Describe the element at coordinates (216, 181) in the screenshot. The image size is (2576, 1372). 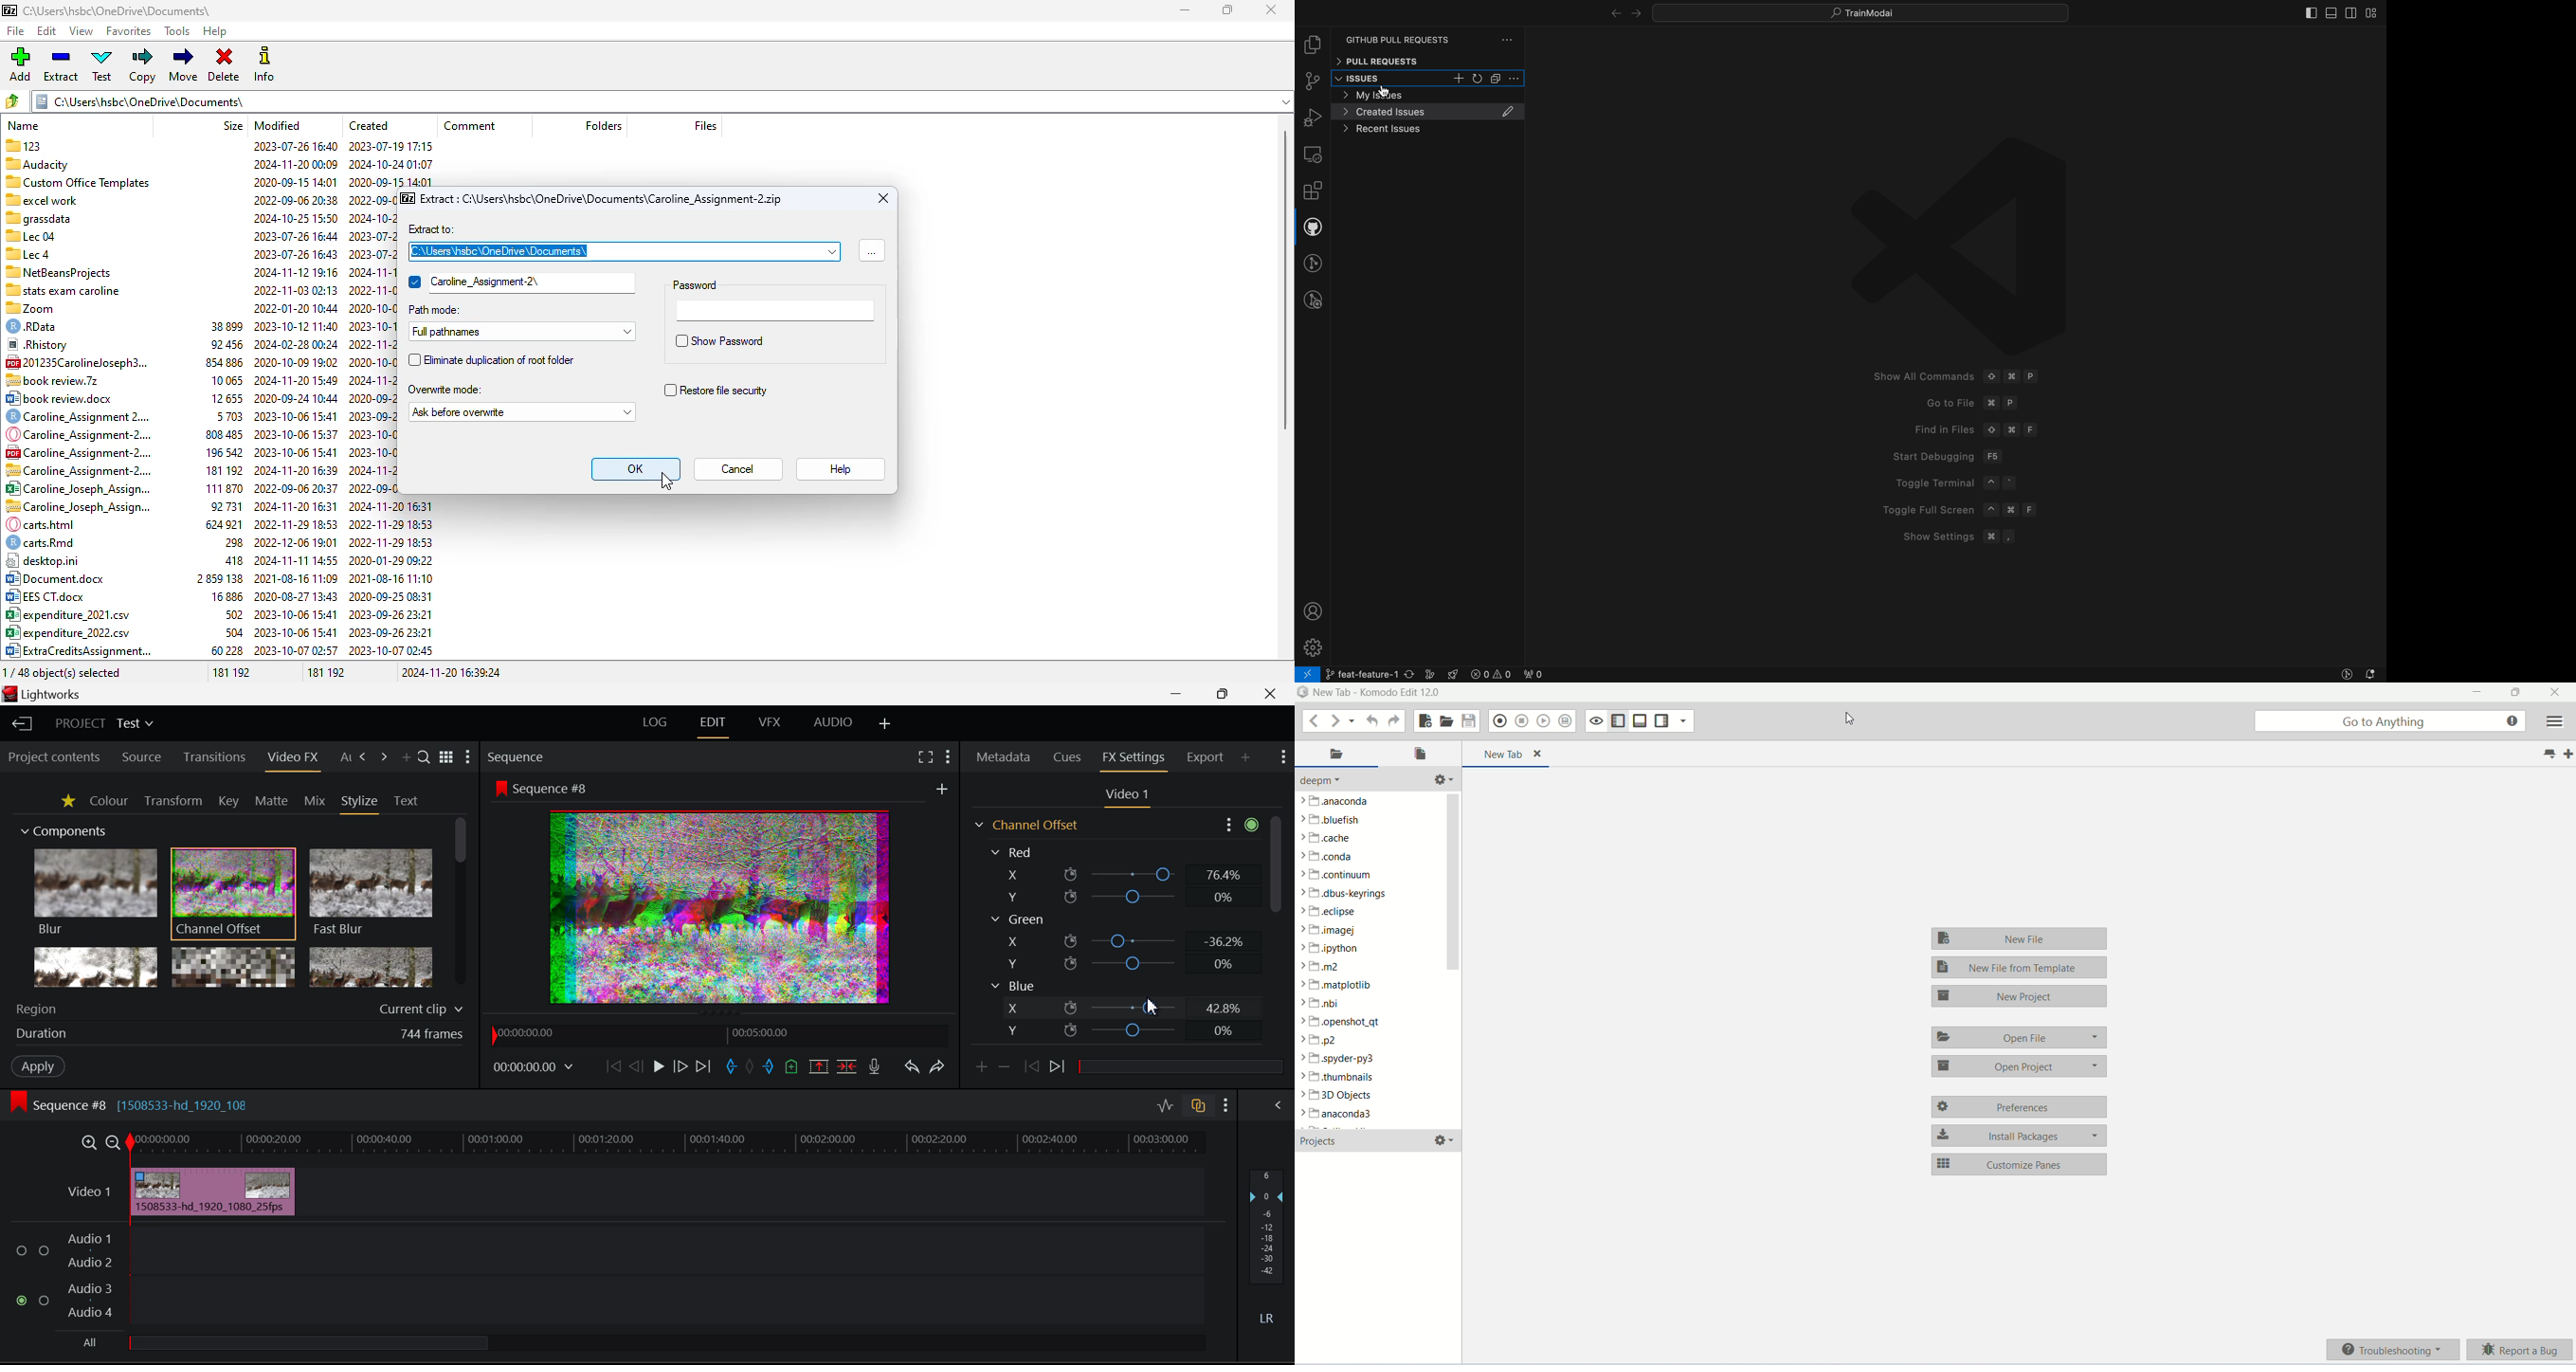
I see `| ™1 Custom Office Templates 2020-09-15 14:01 2020-09-15 14:01` at that location.